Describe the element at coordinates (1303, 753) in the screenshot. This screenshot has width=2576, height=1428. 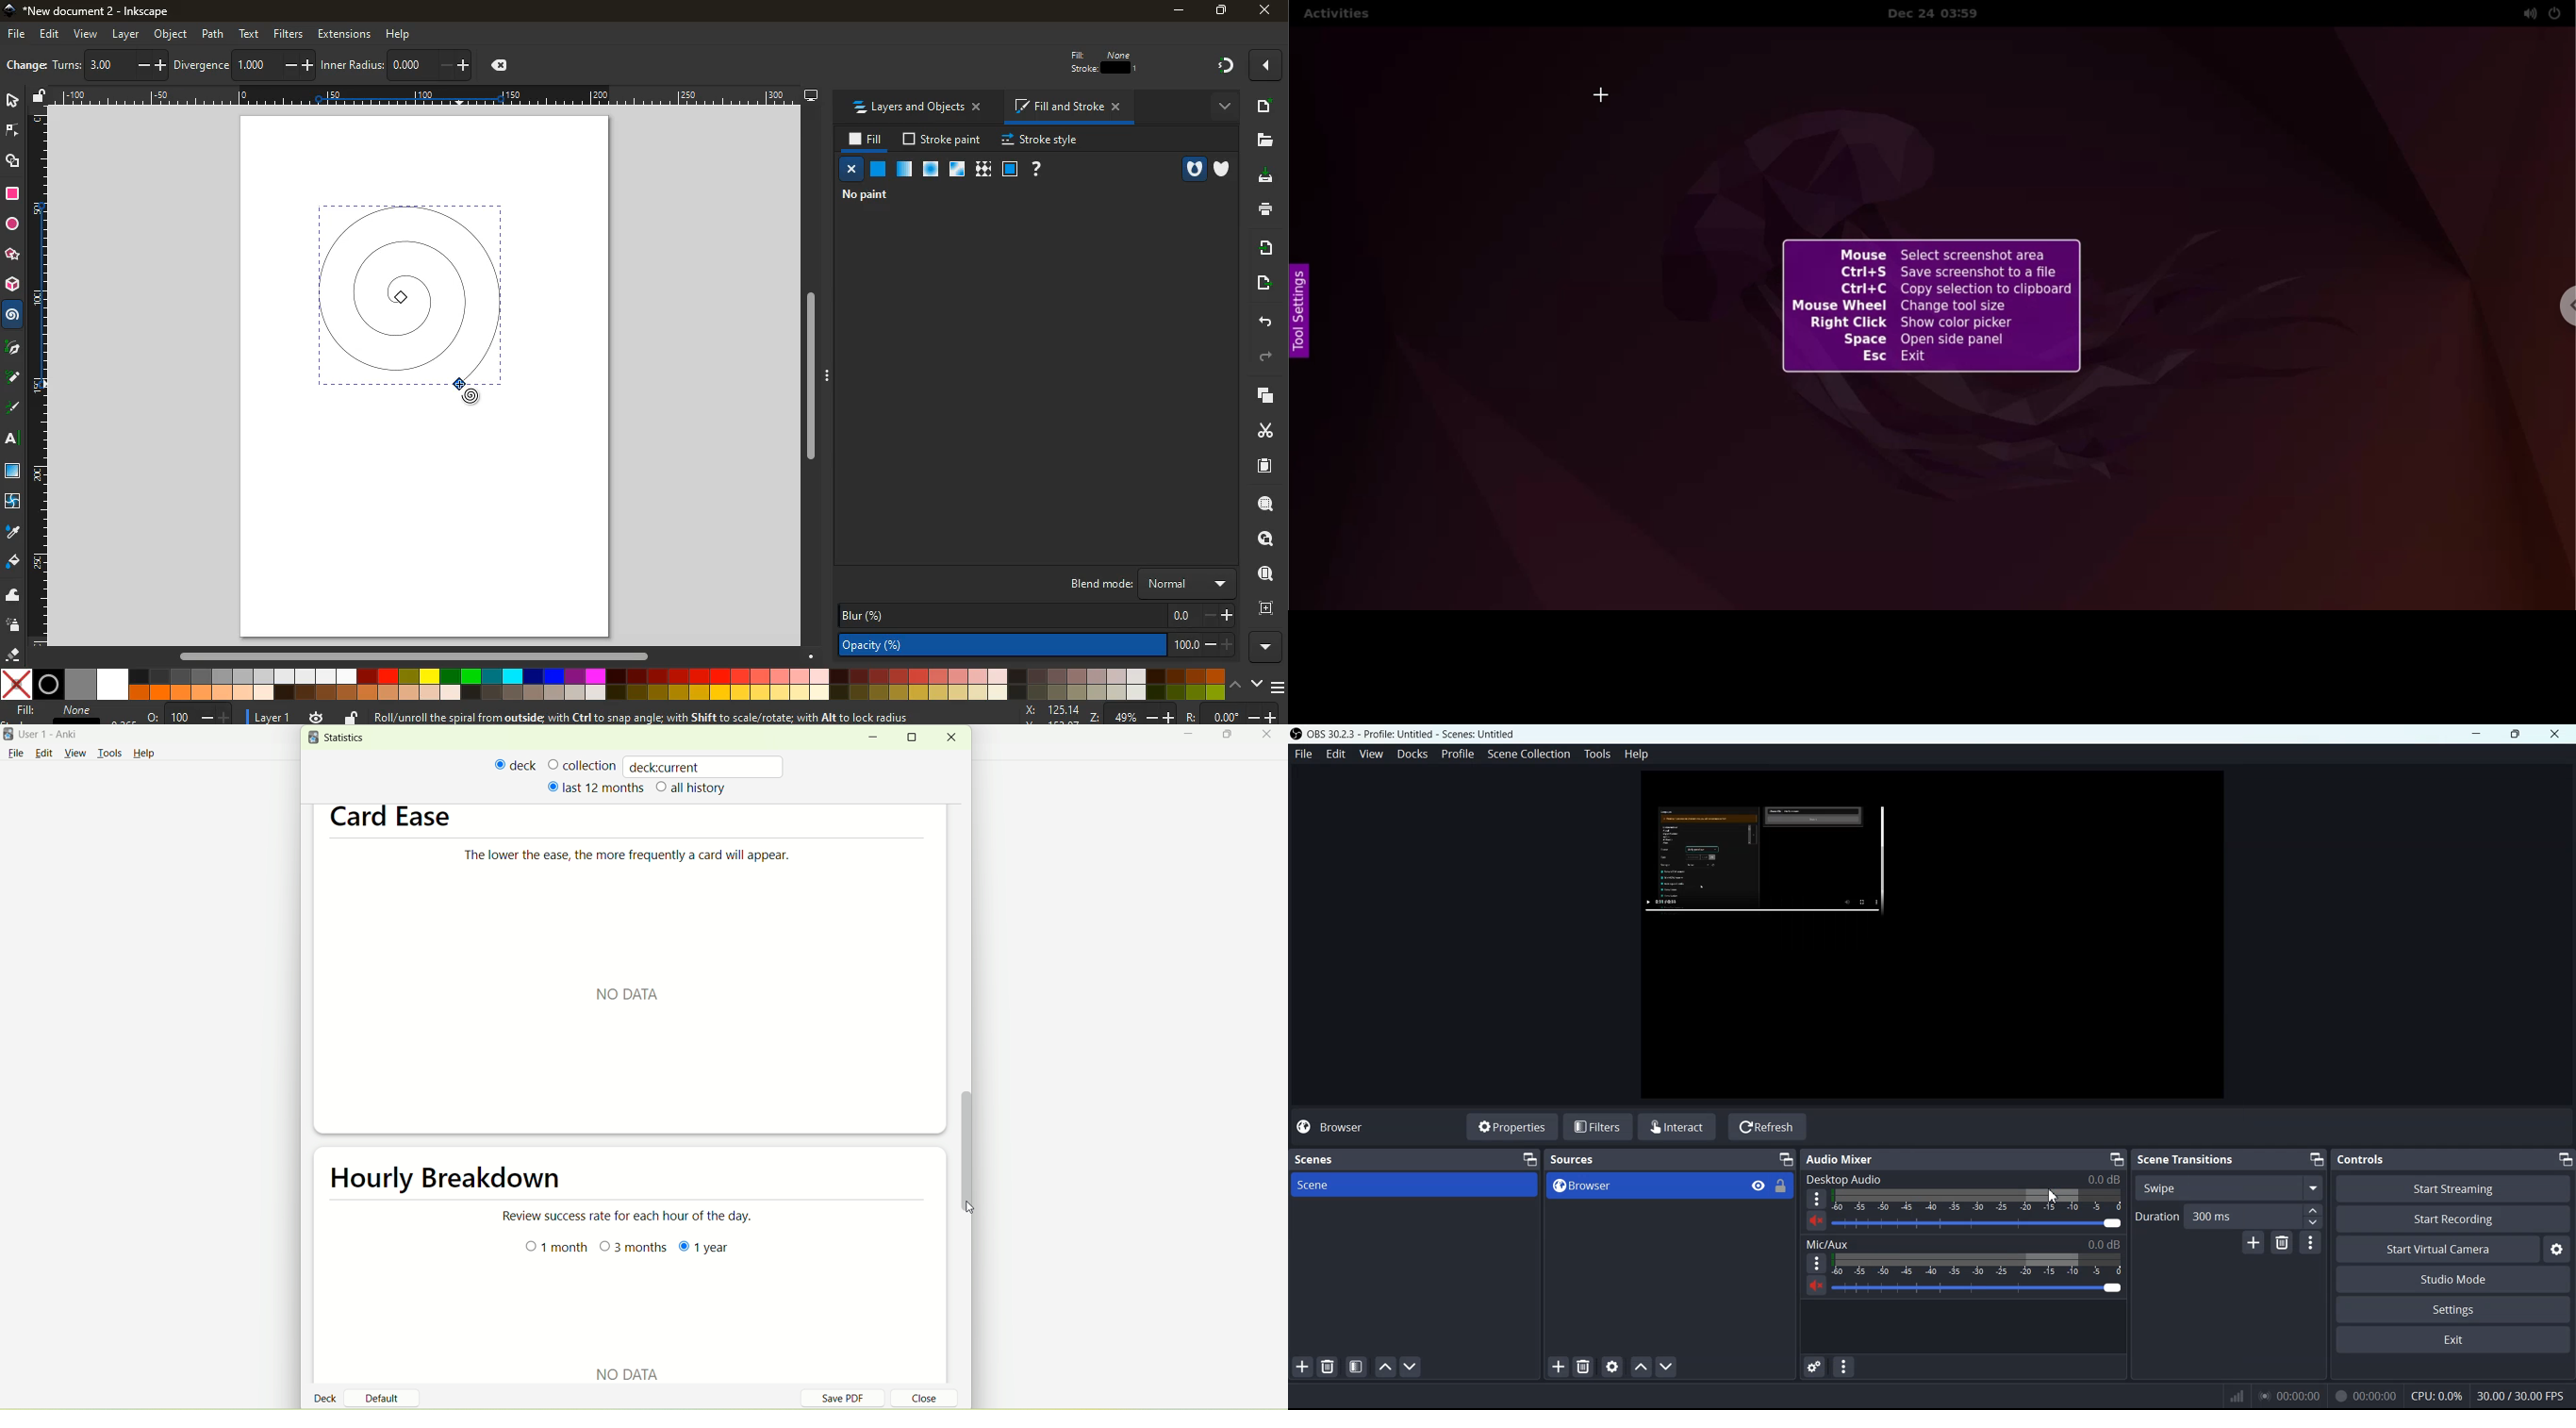
I see `File` at that location.